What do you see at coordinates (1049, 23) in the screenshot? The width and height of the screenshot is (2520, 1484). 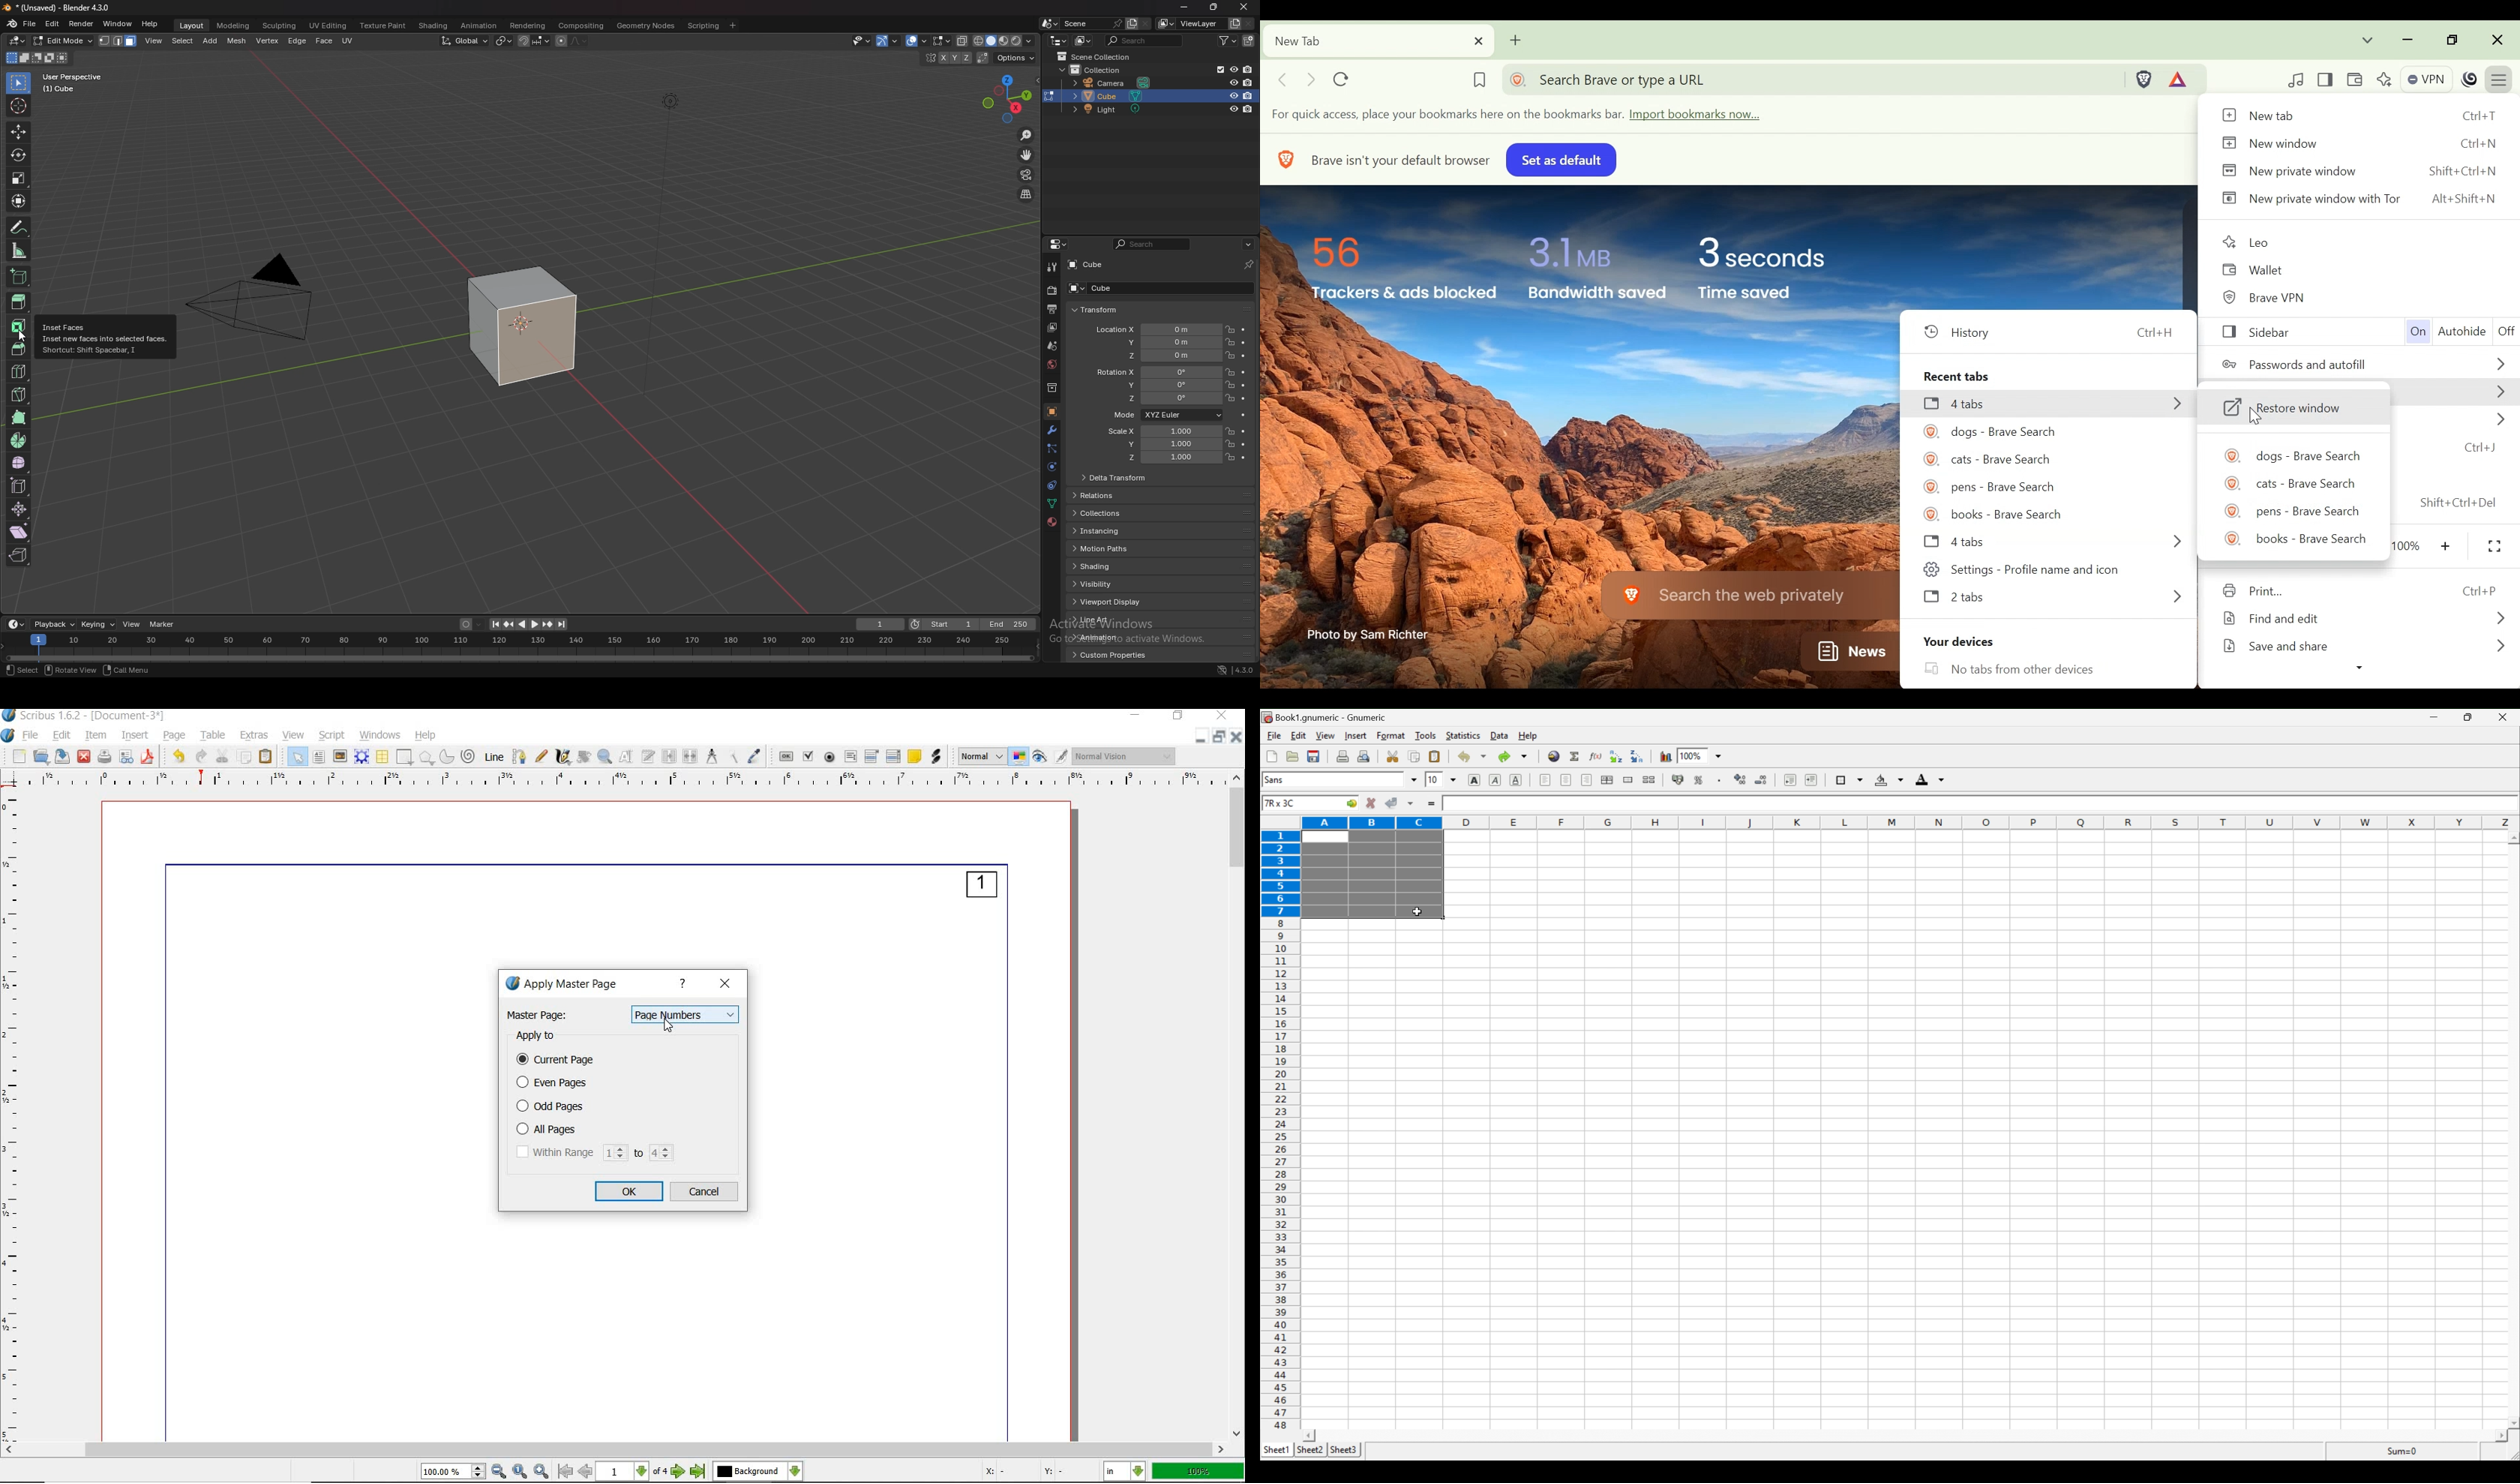 I see `browse scene` at bounding box center [1049, 23].